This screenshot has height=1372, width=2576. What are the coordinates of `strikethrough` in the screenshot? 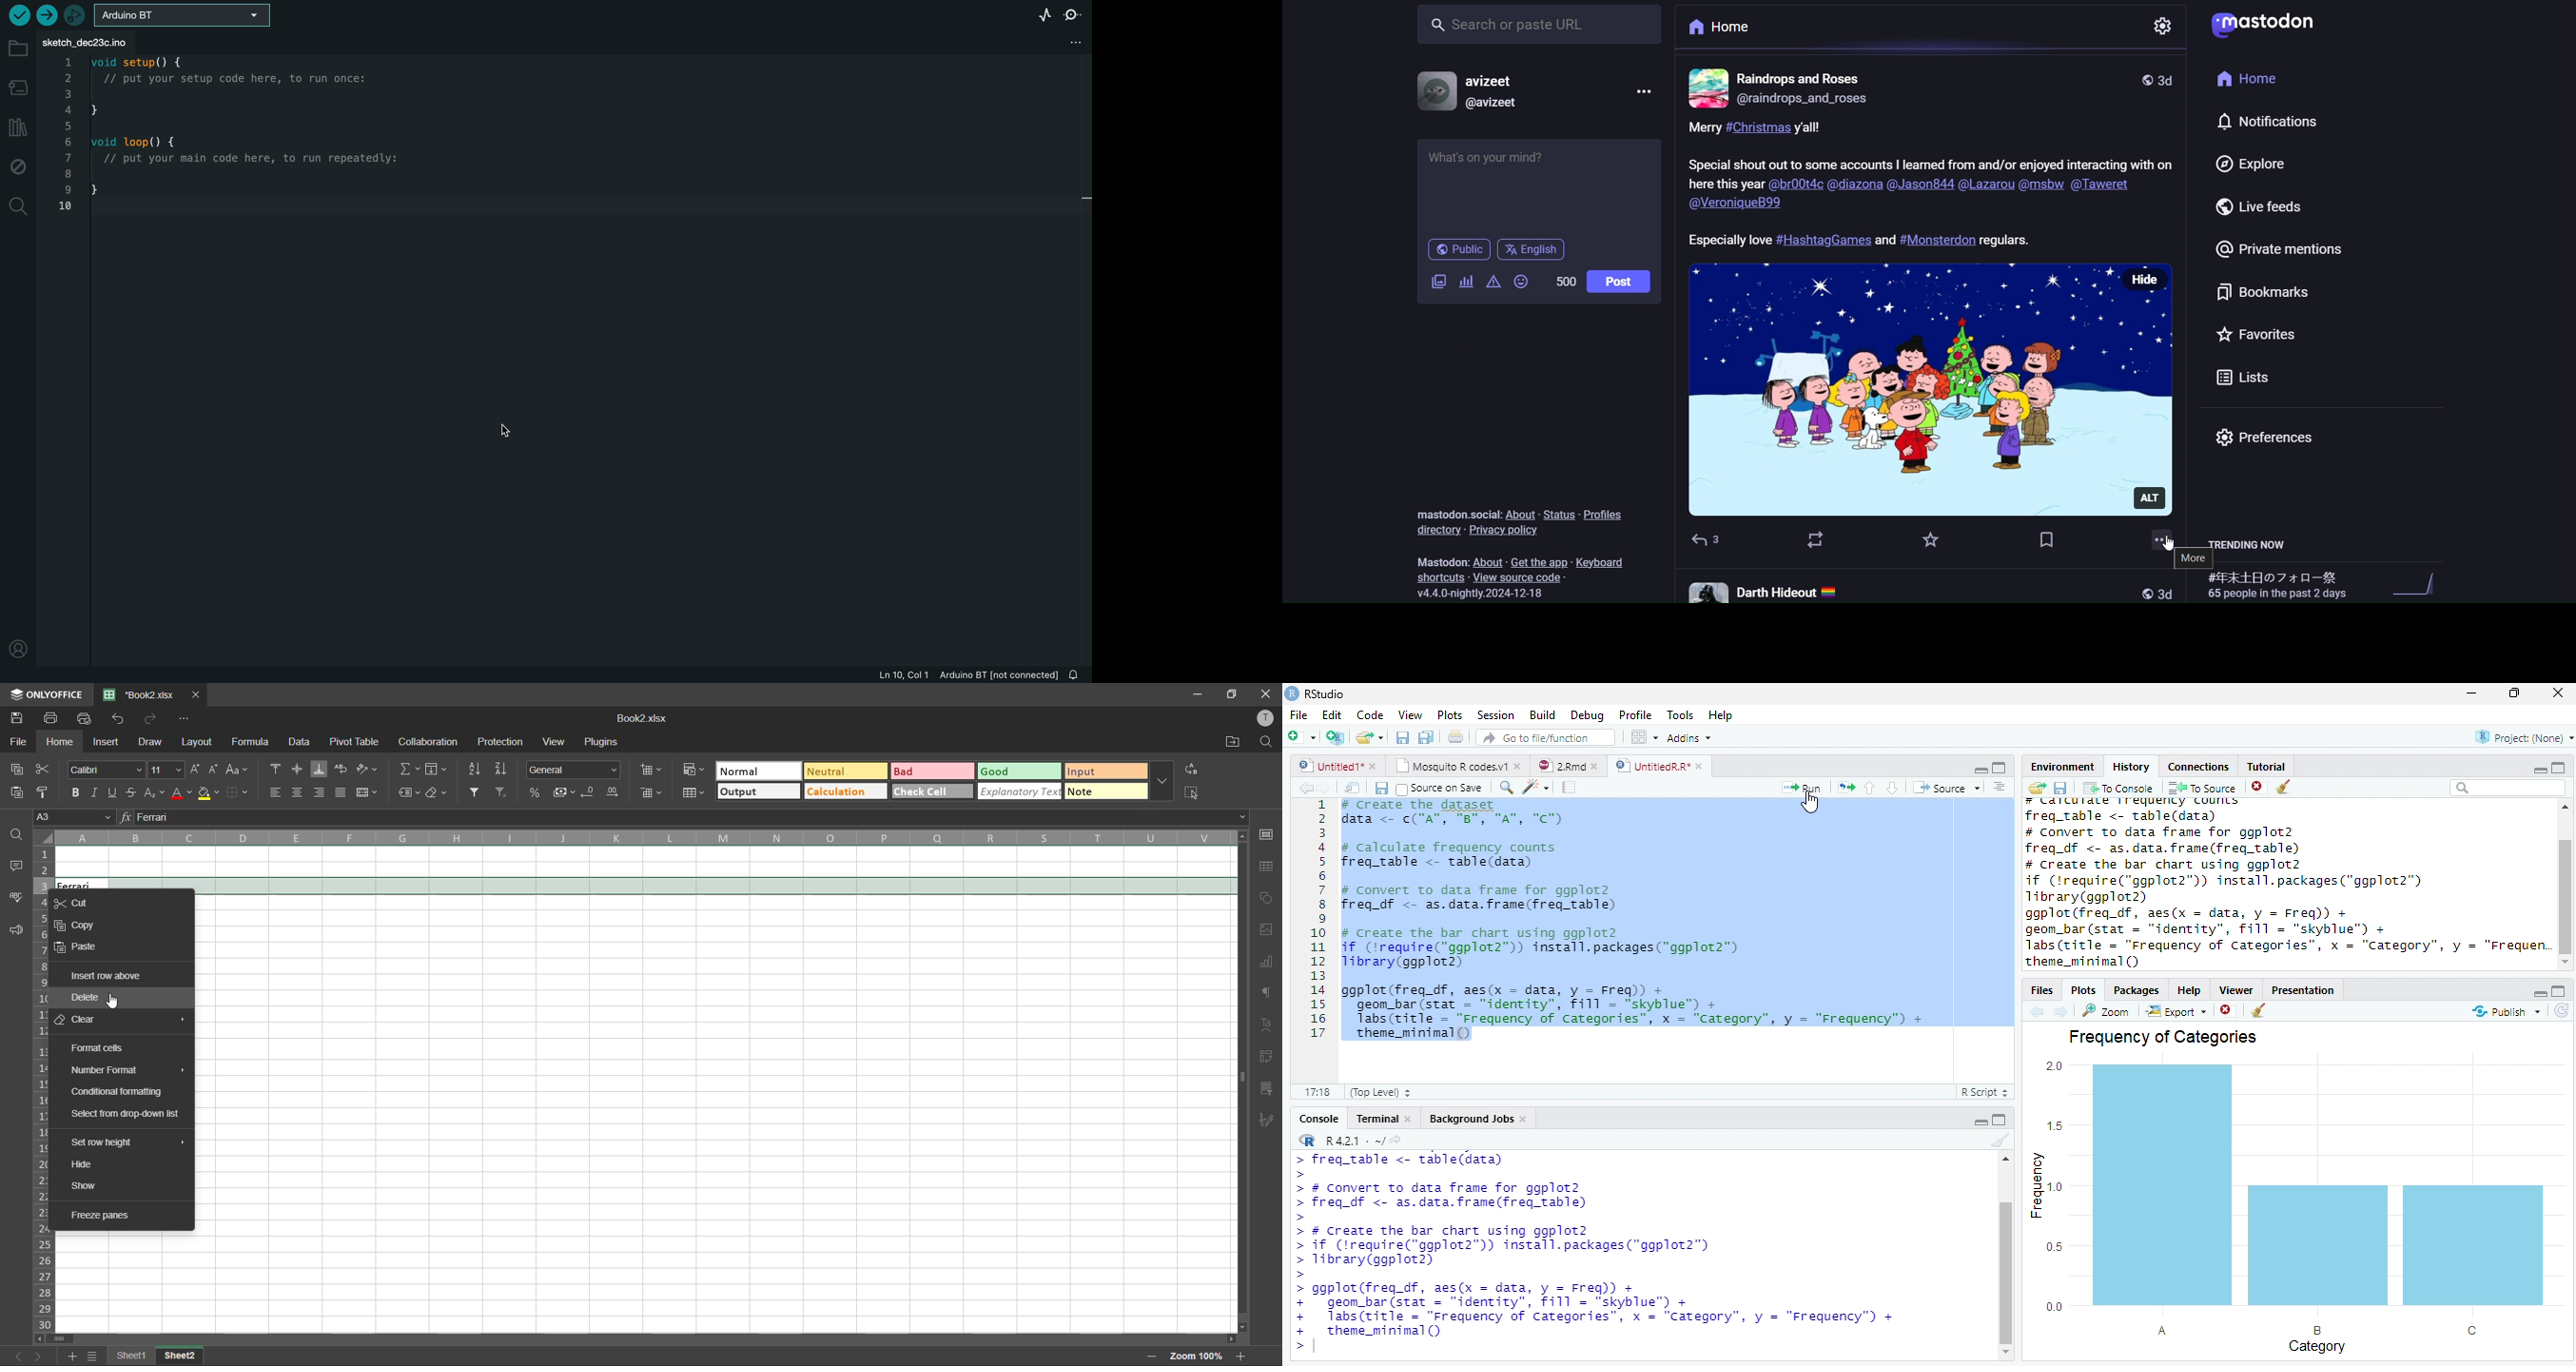 It's located at (135, 792).